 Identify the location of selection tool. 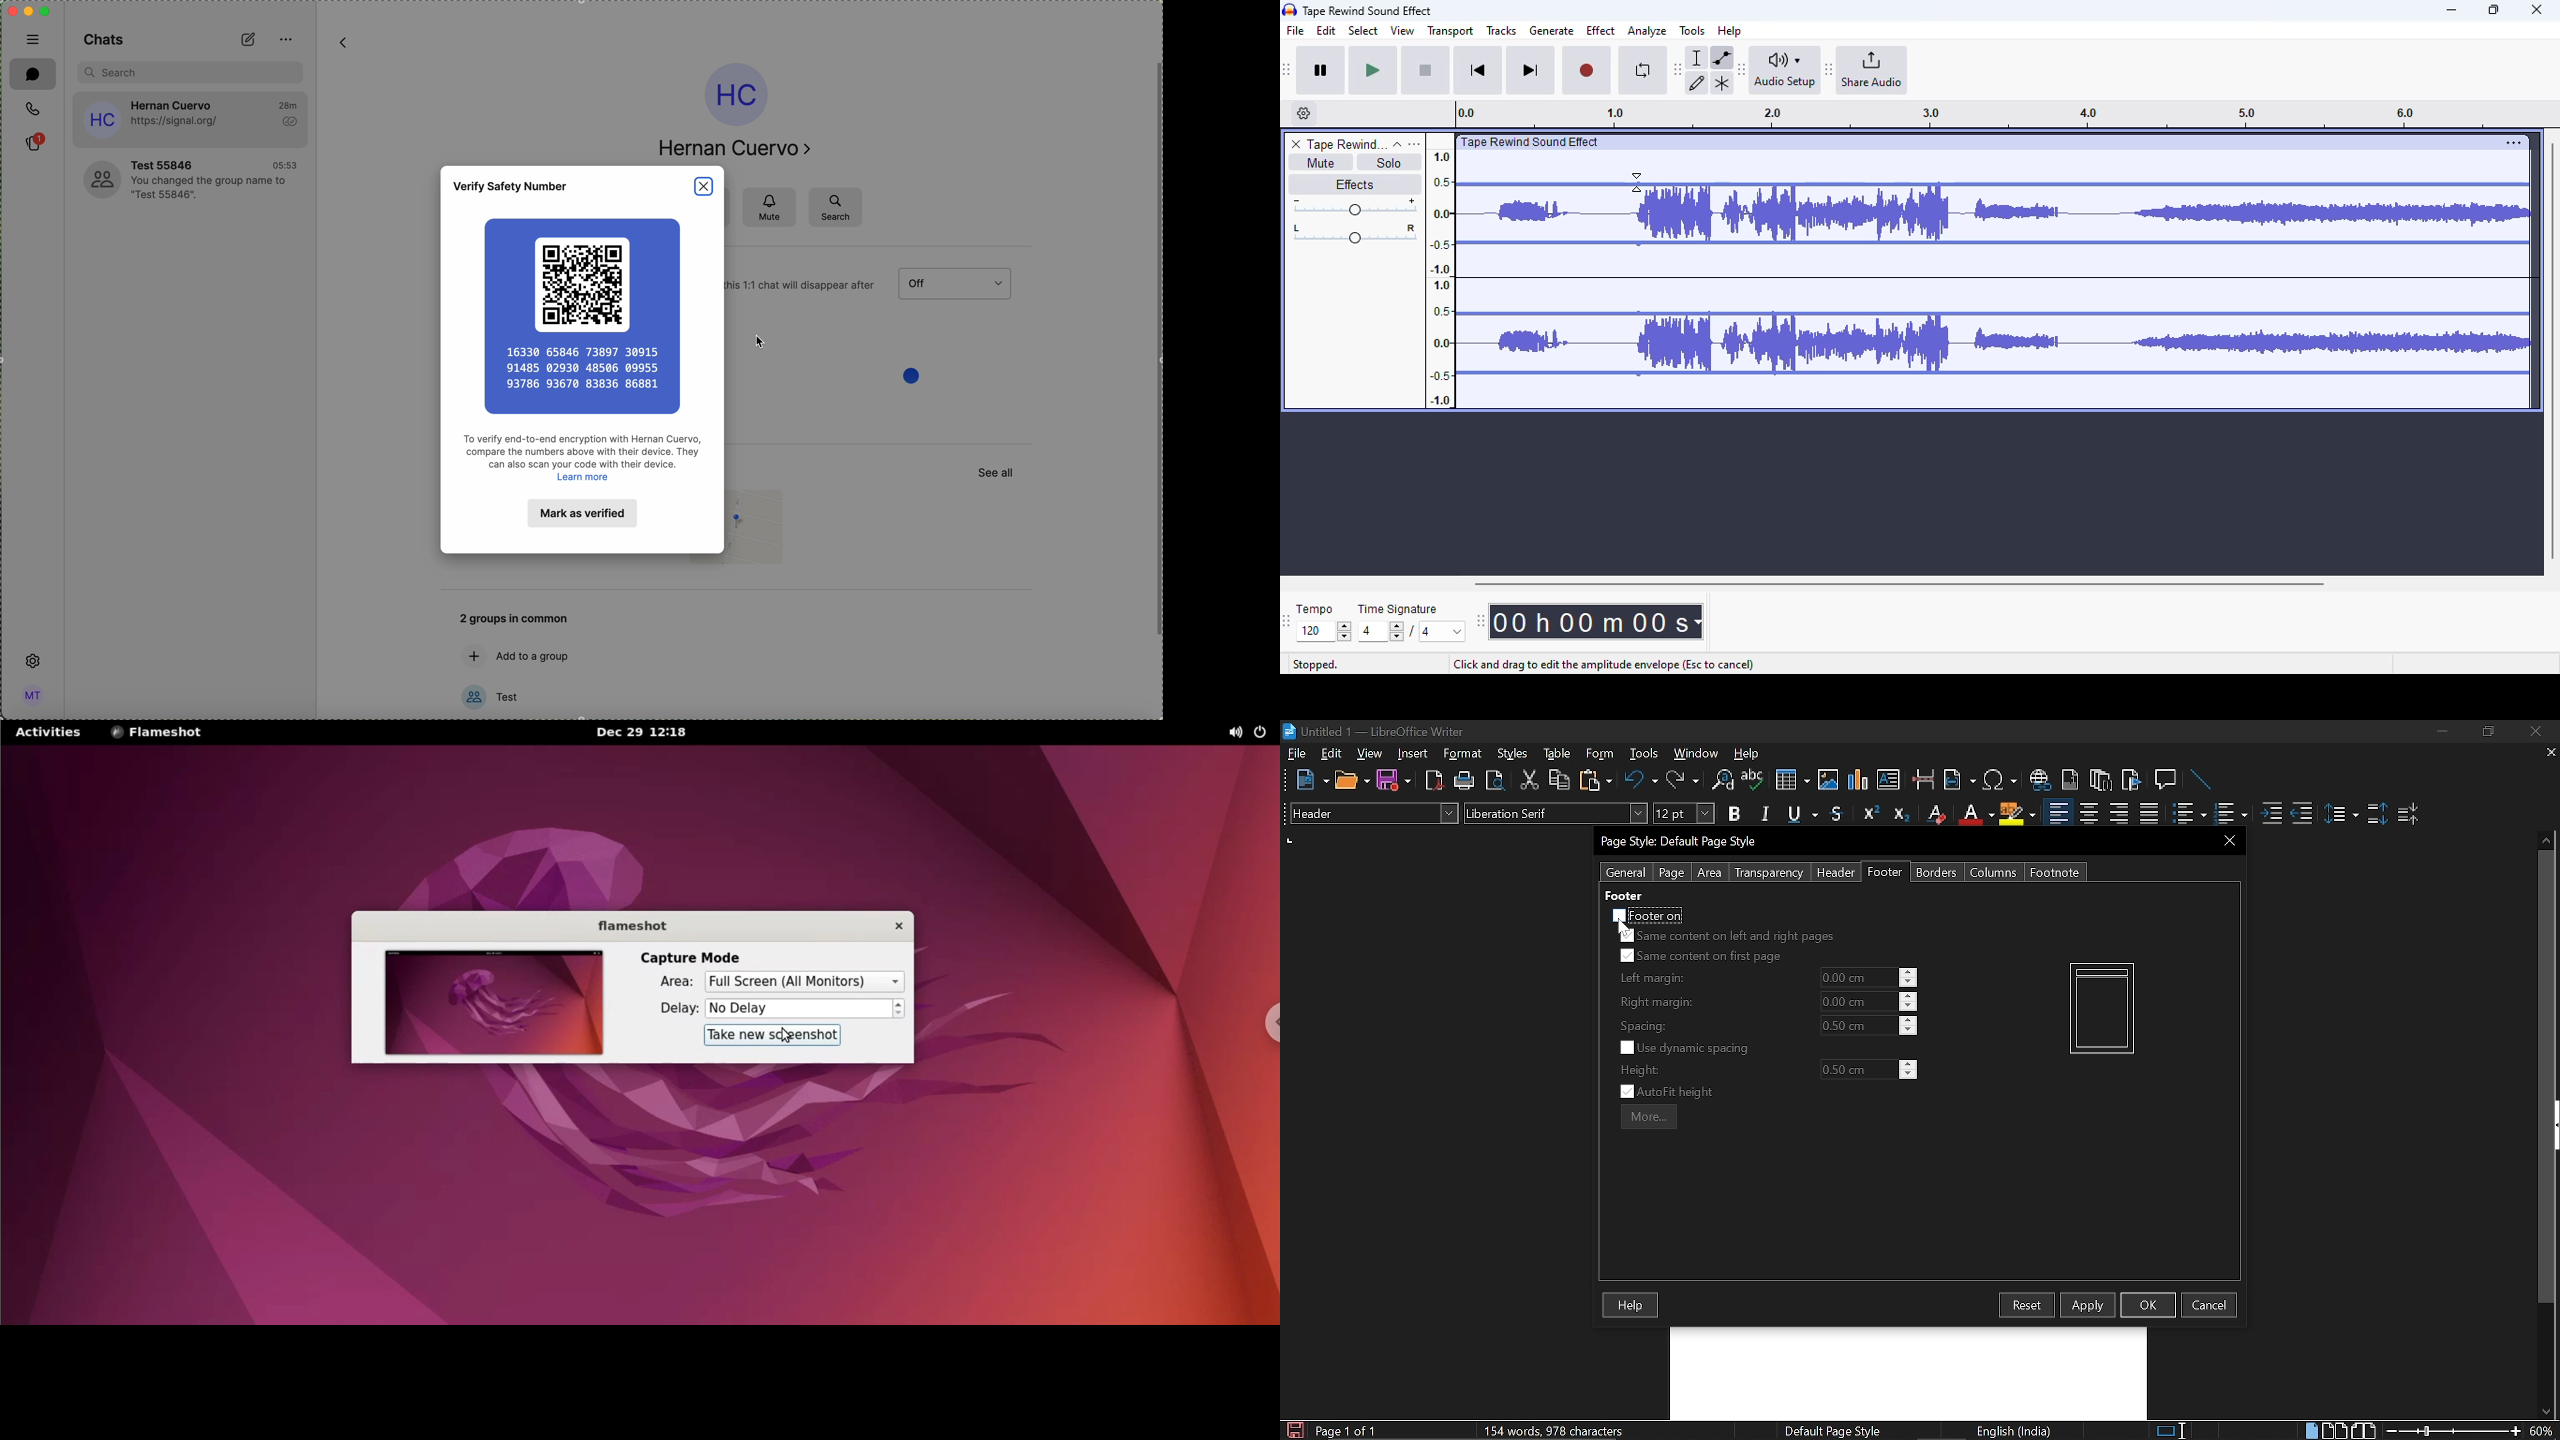
(1699, 57).